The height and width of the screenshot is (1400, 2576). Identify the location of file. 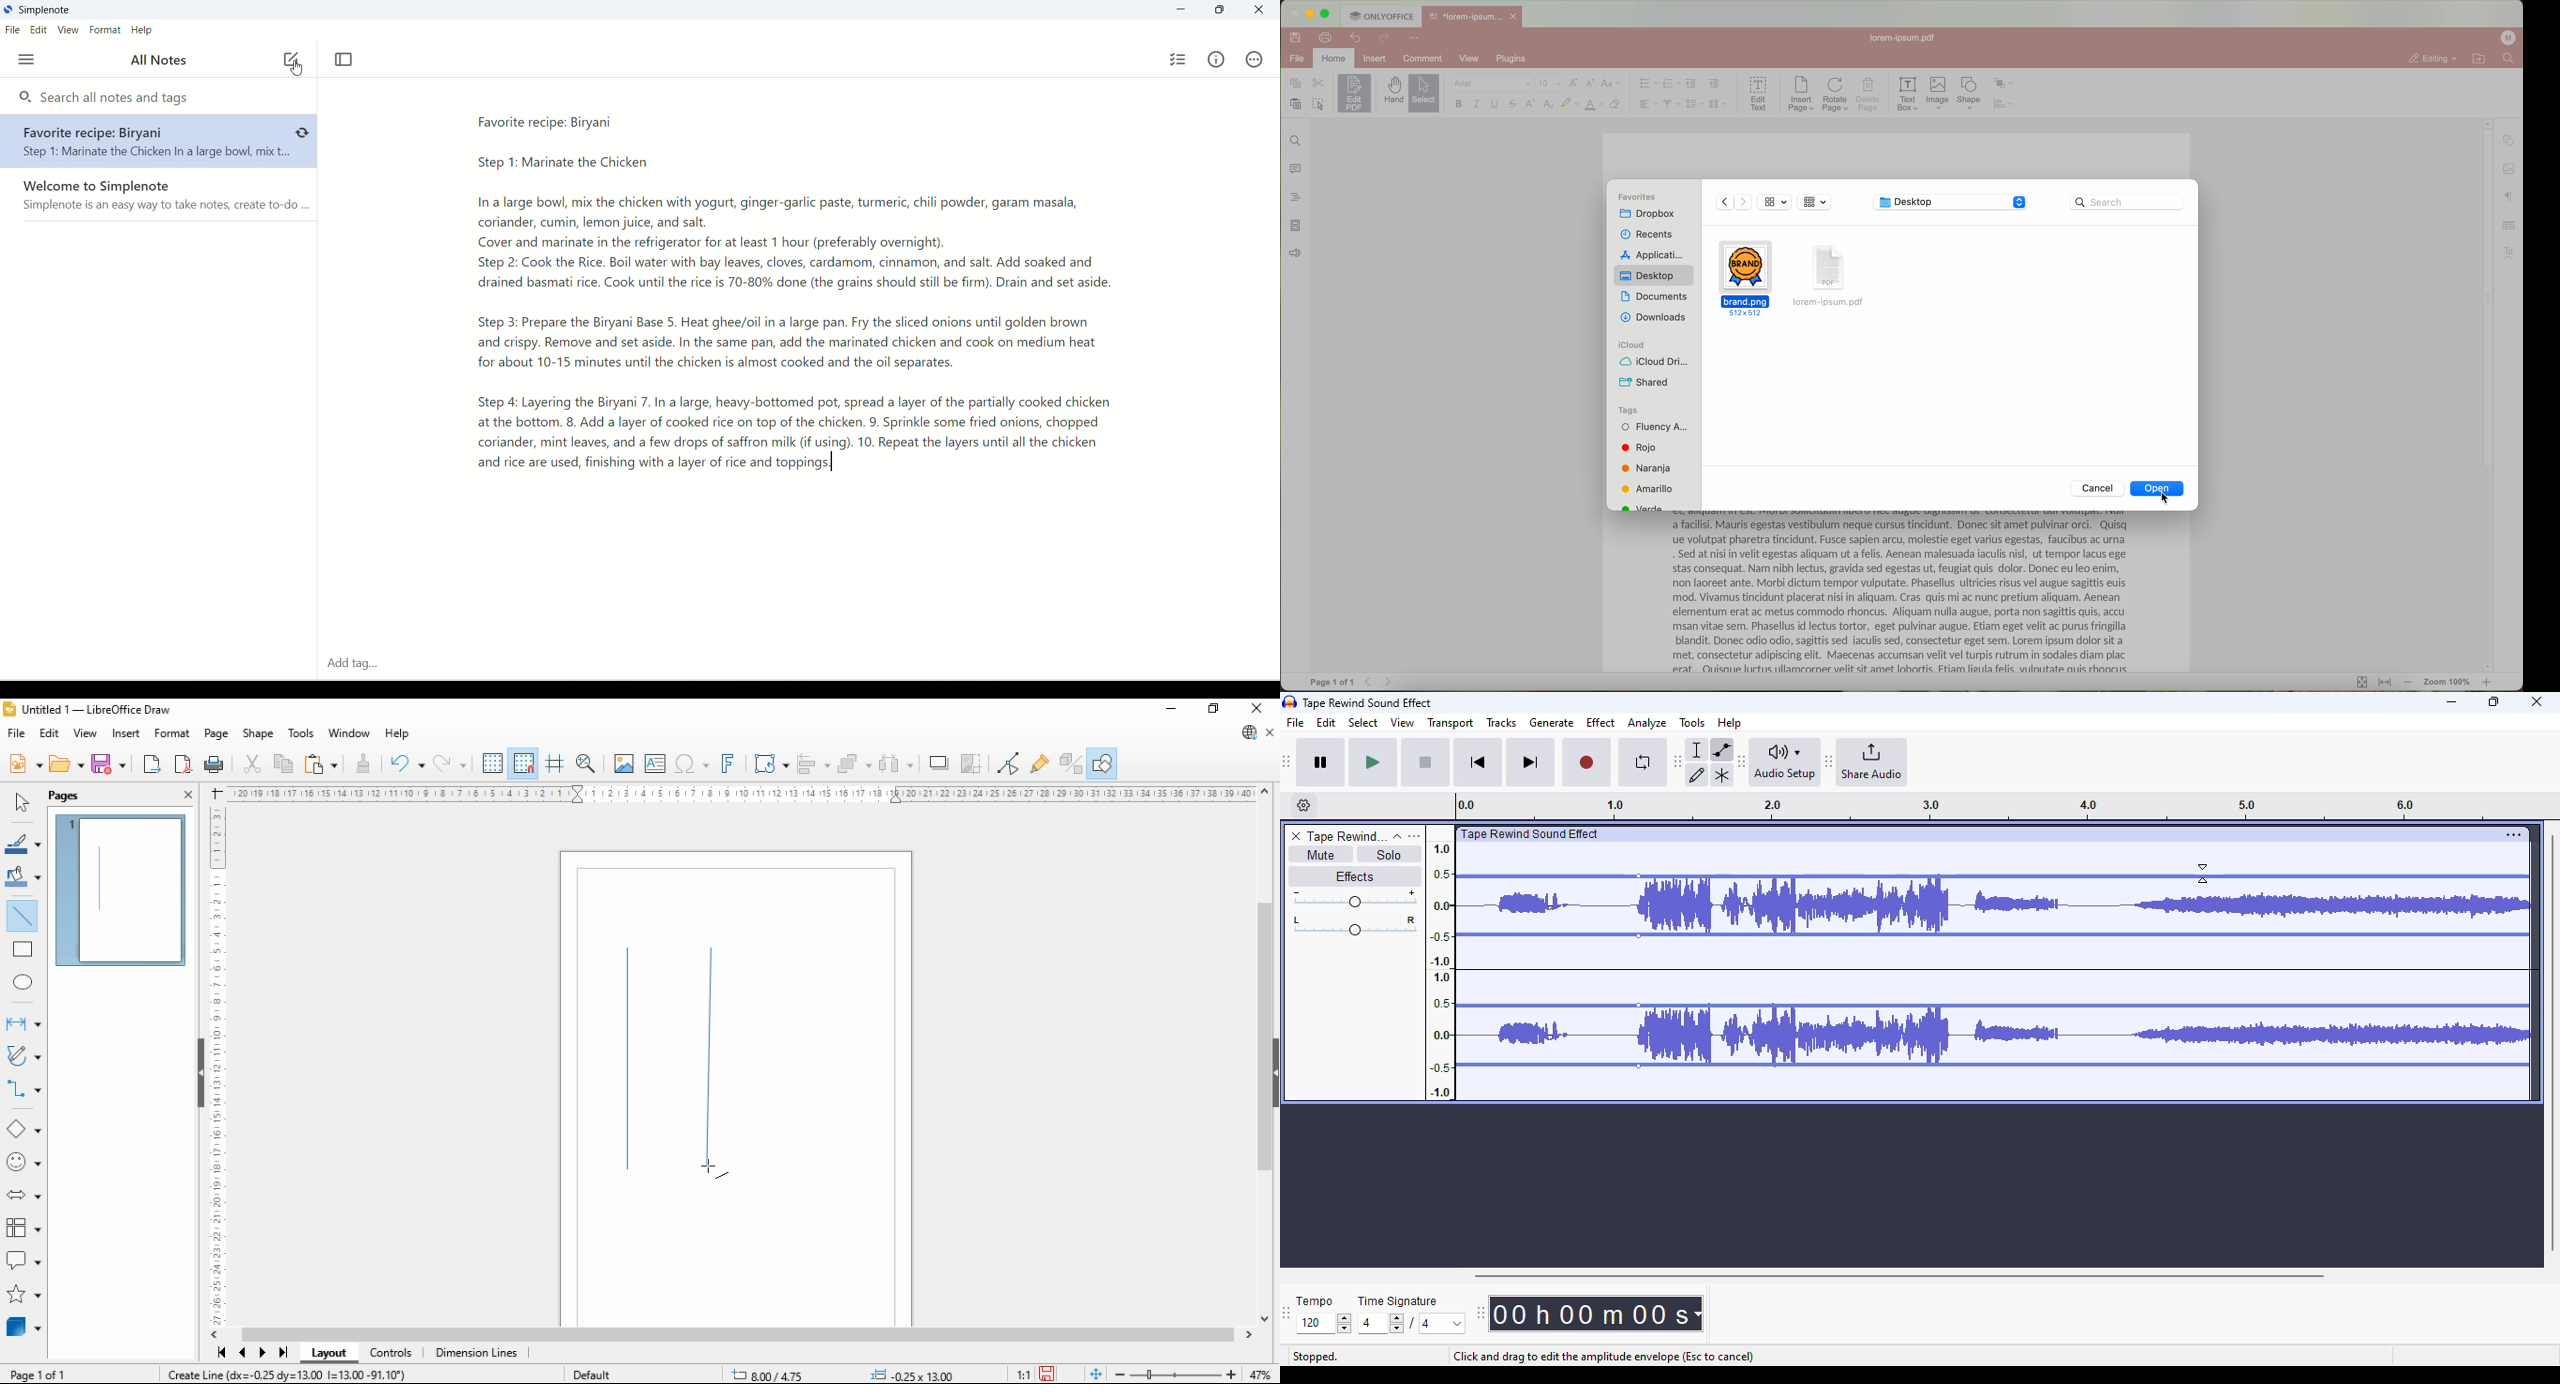
(1295, 59).